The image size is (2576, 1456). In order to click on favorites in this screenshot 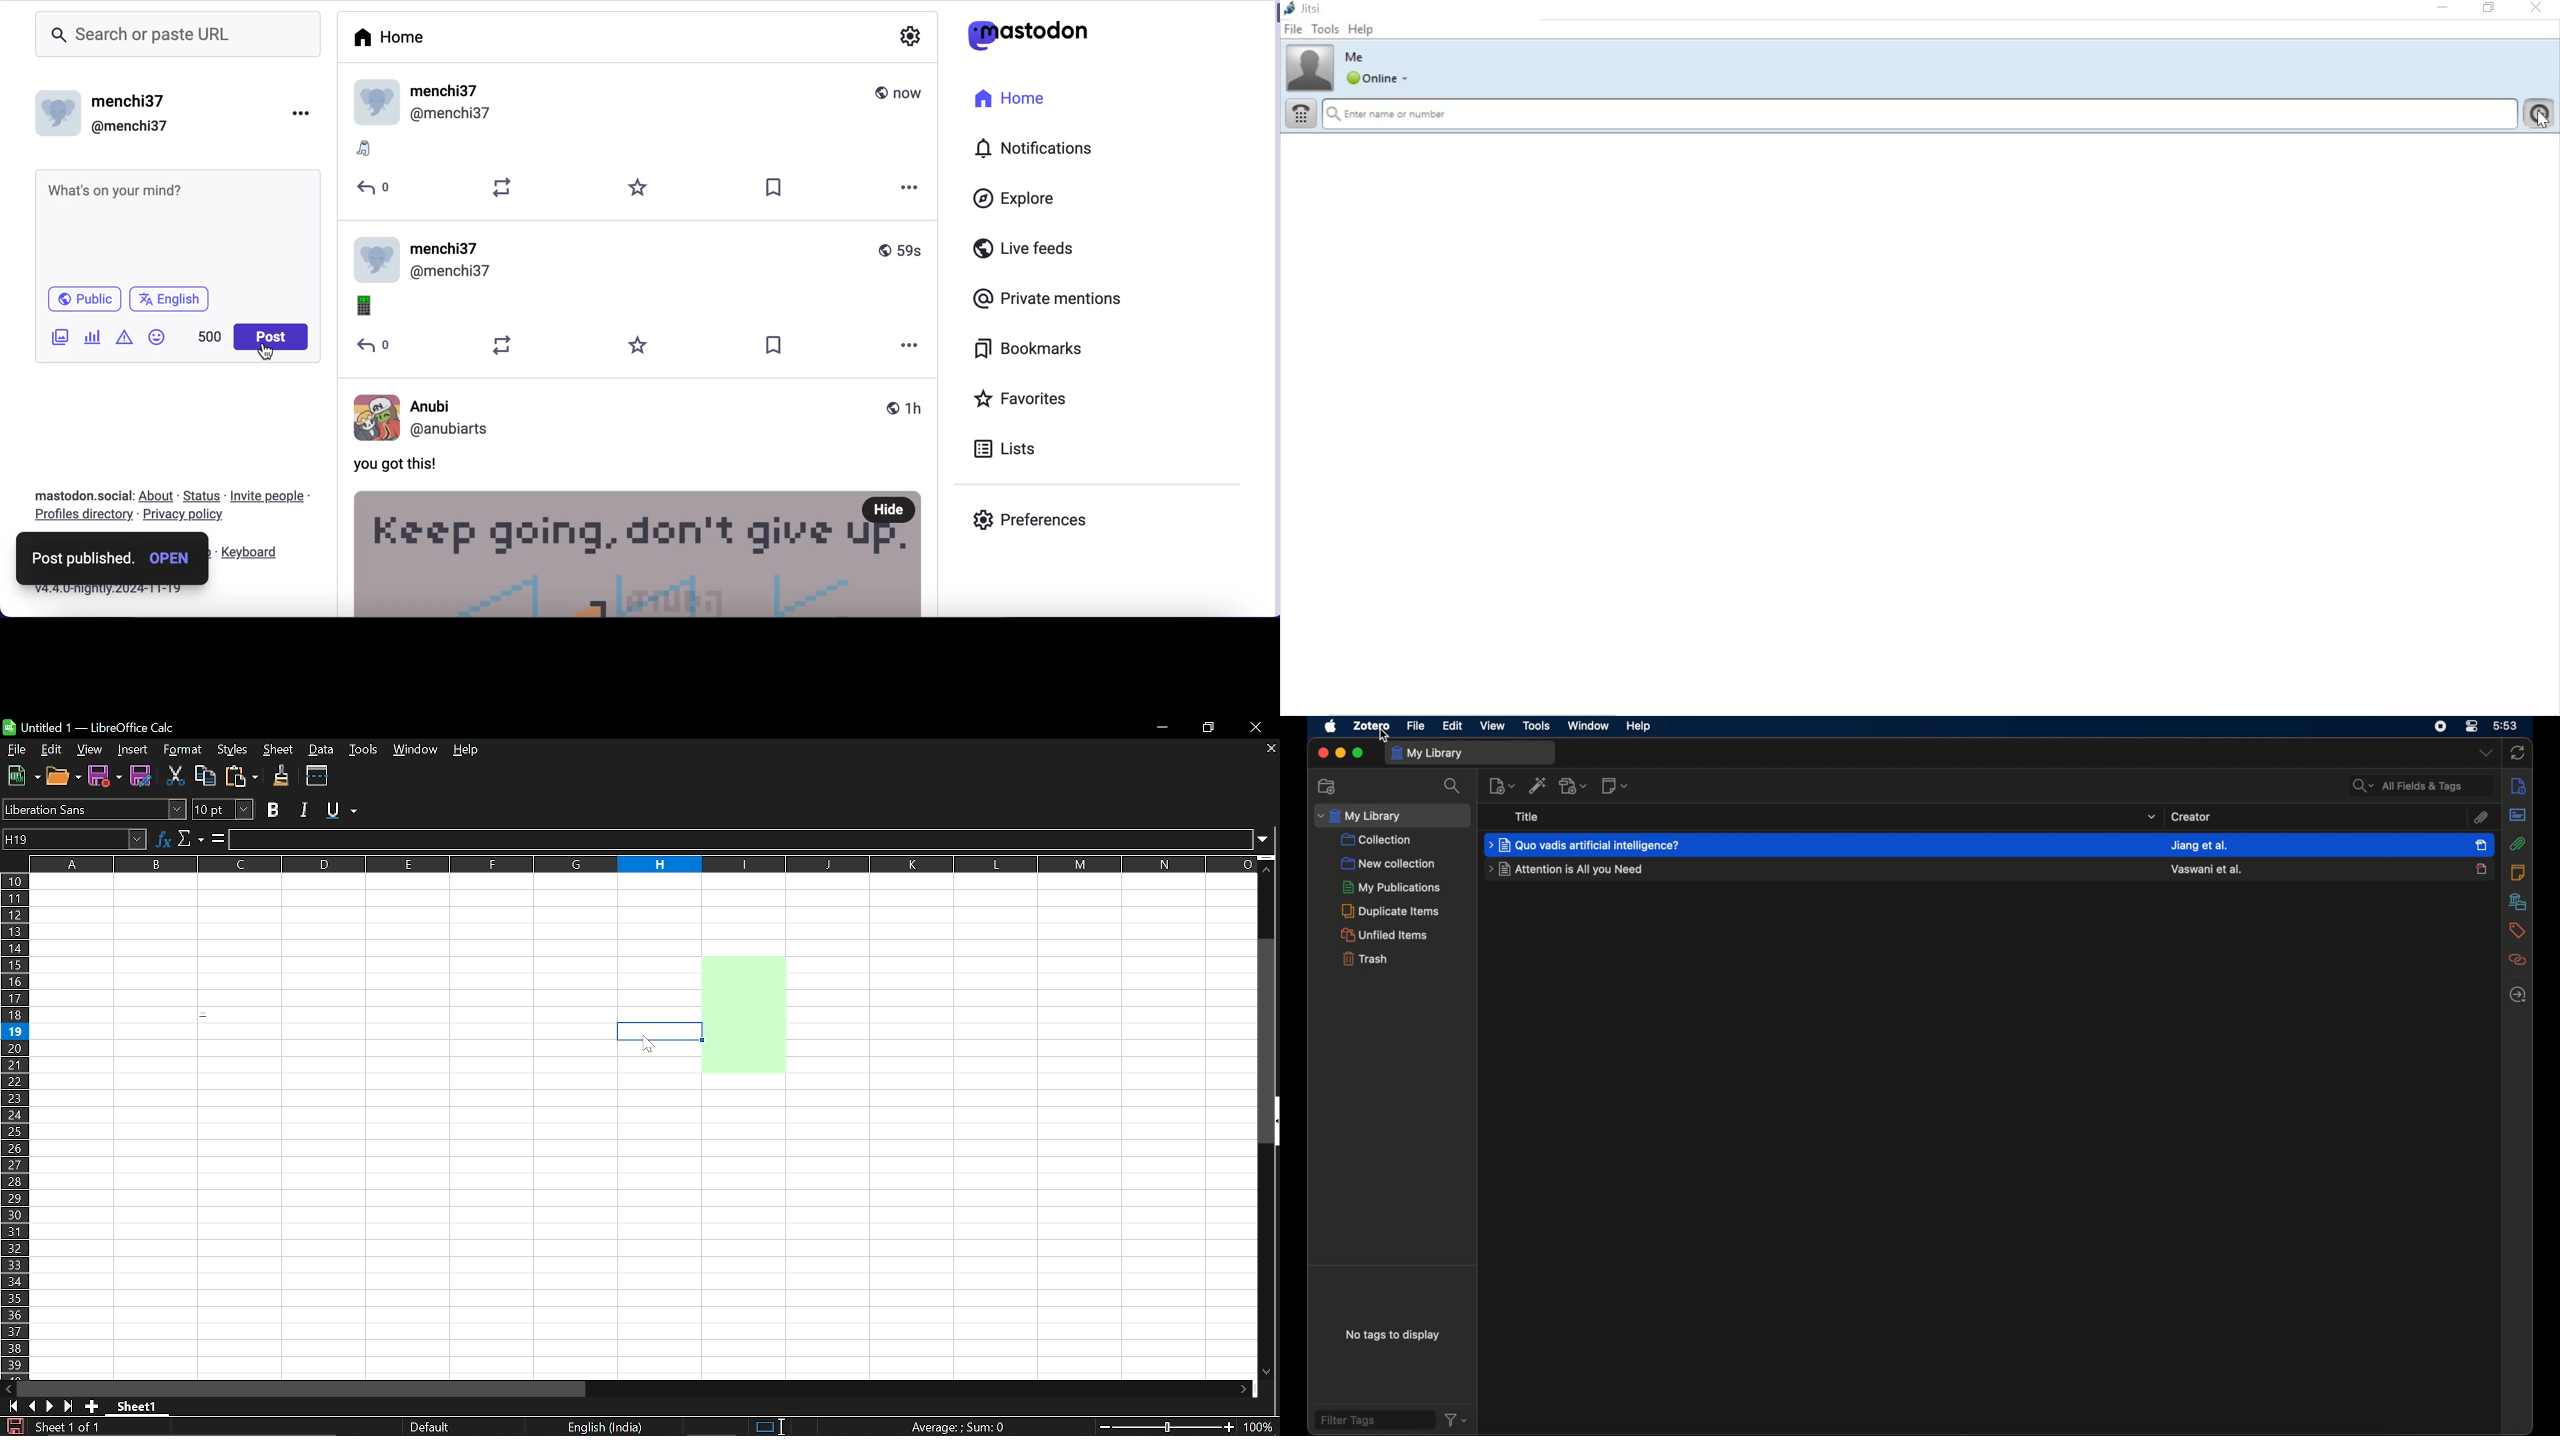, I will do `click(1044, 398)`.